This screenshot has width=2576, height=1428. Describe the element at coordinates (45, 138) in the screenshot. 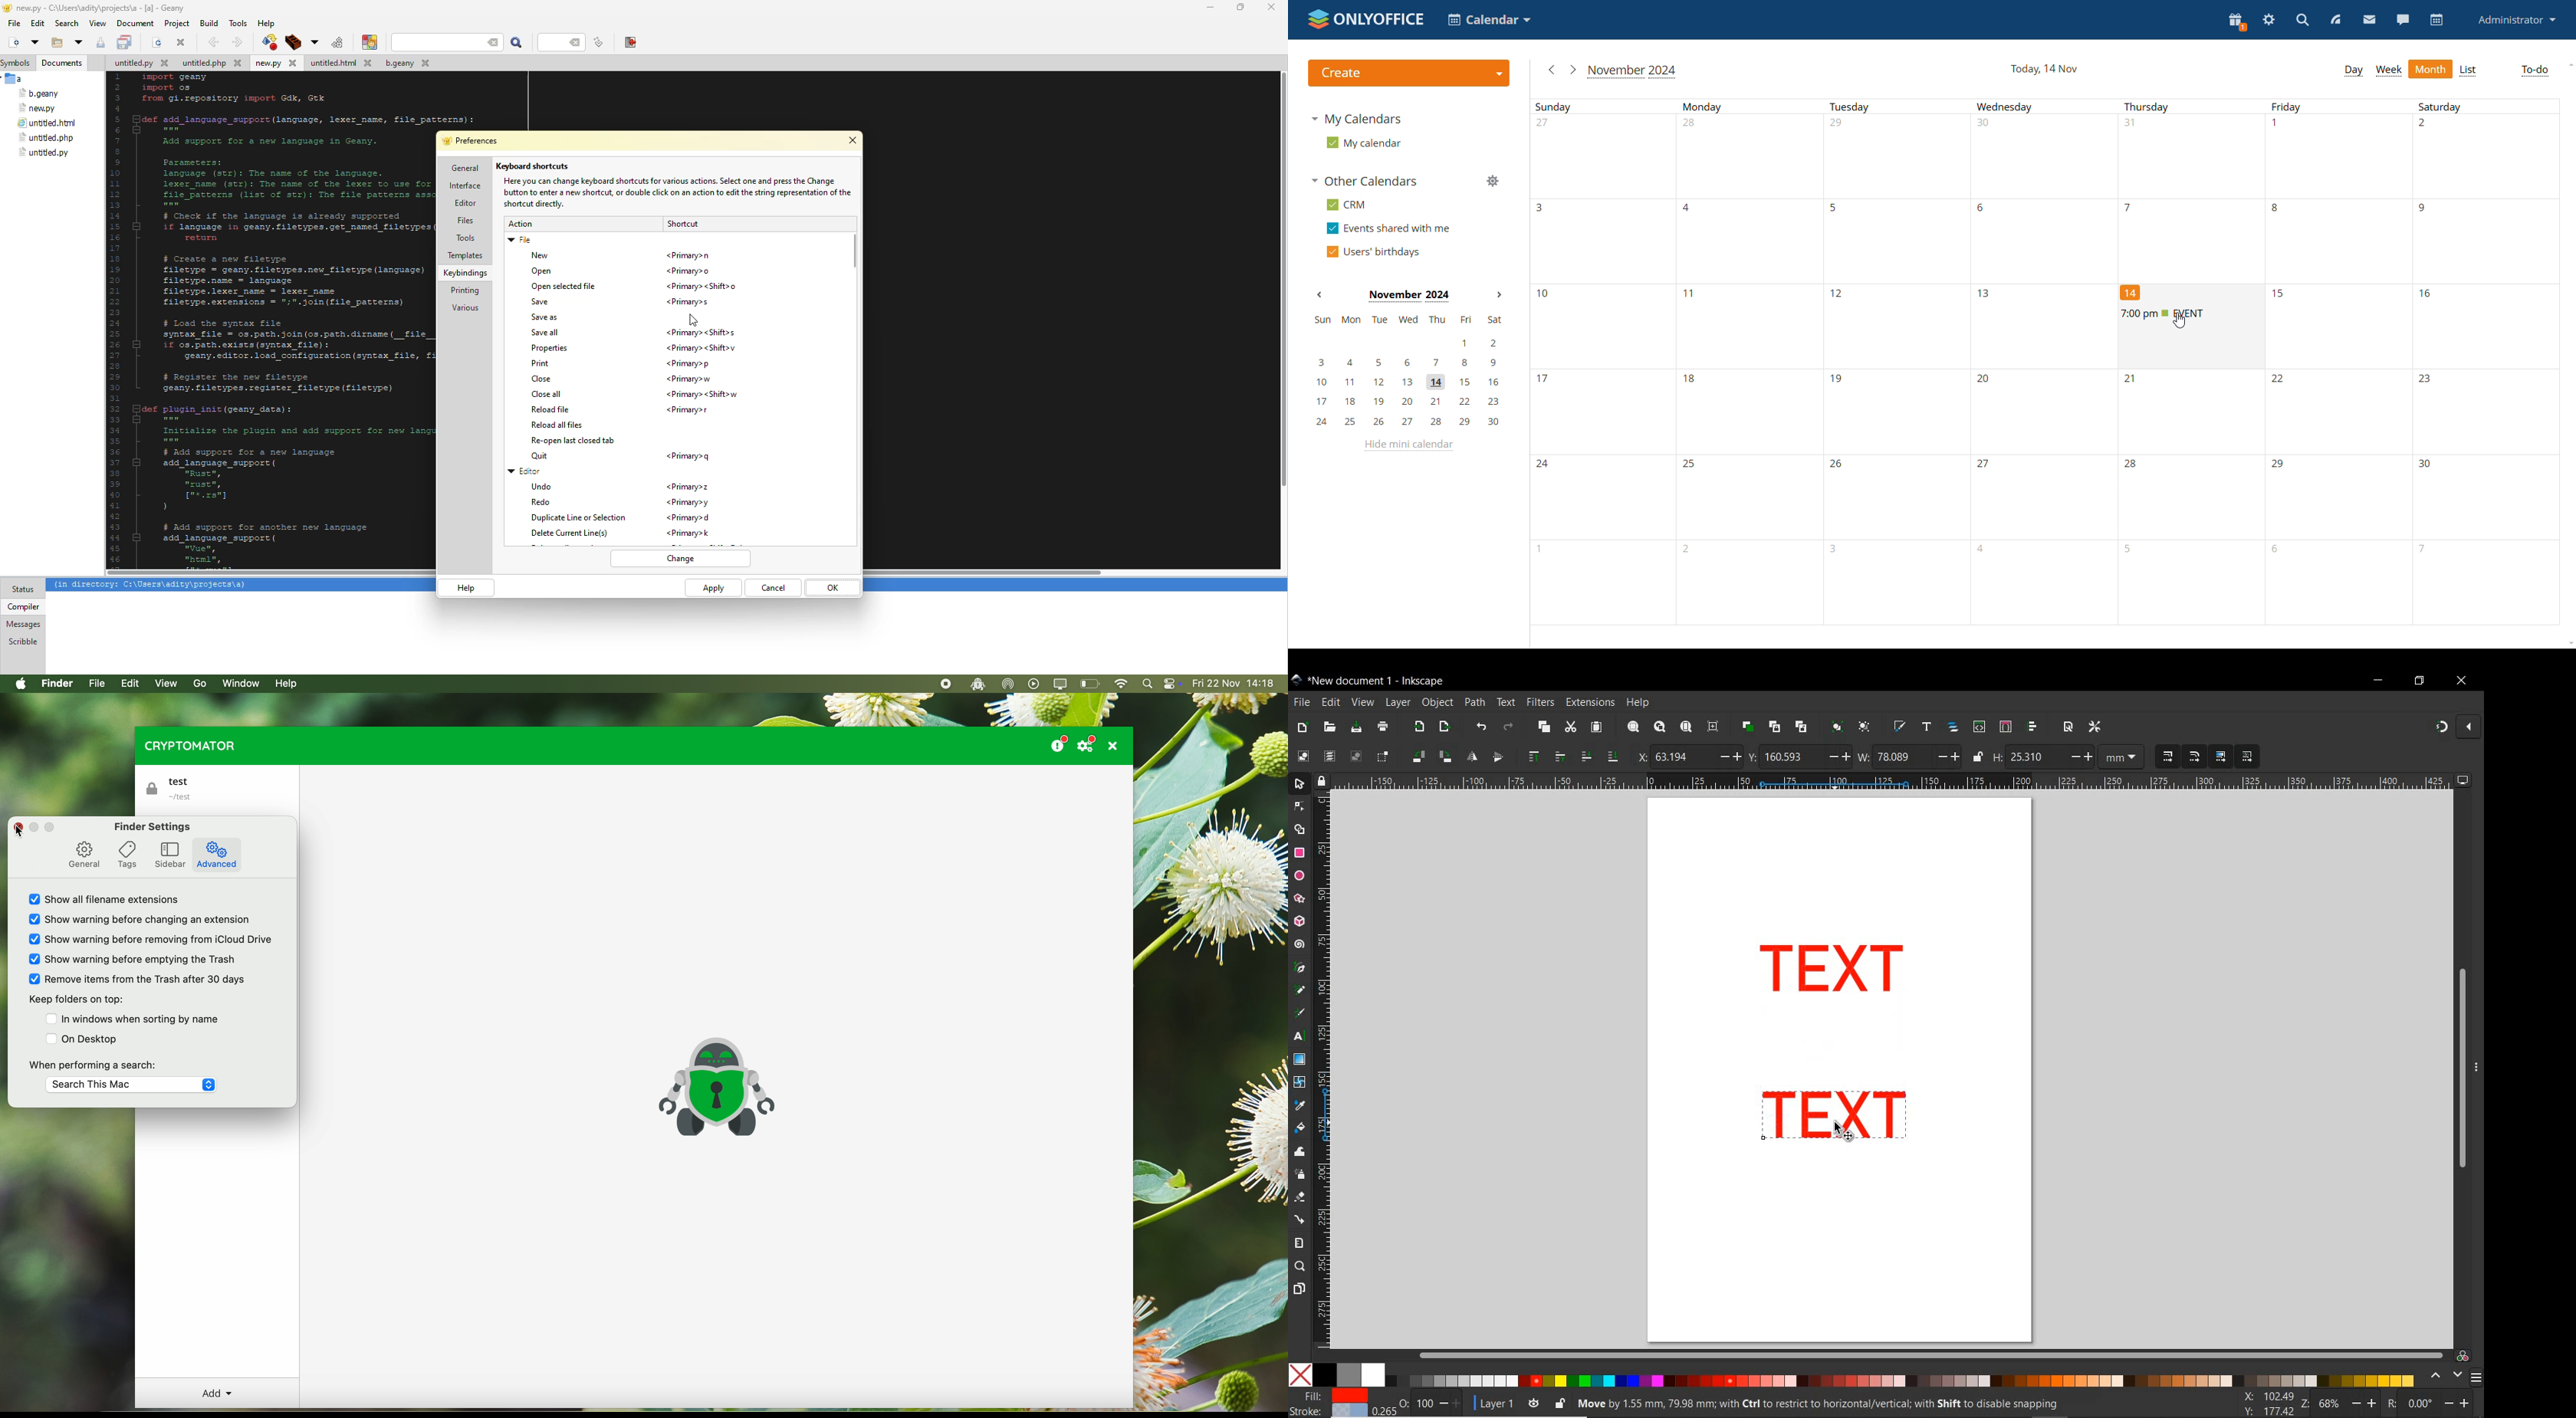

I see `file` at that location.